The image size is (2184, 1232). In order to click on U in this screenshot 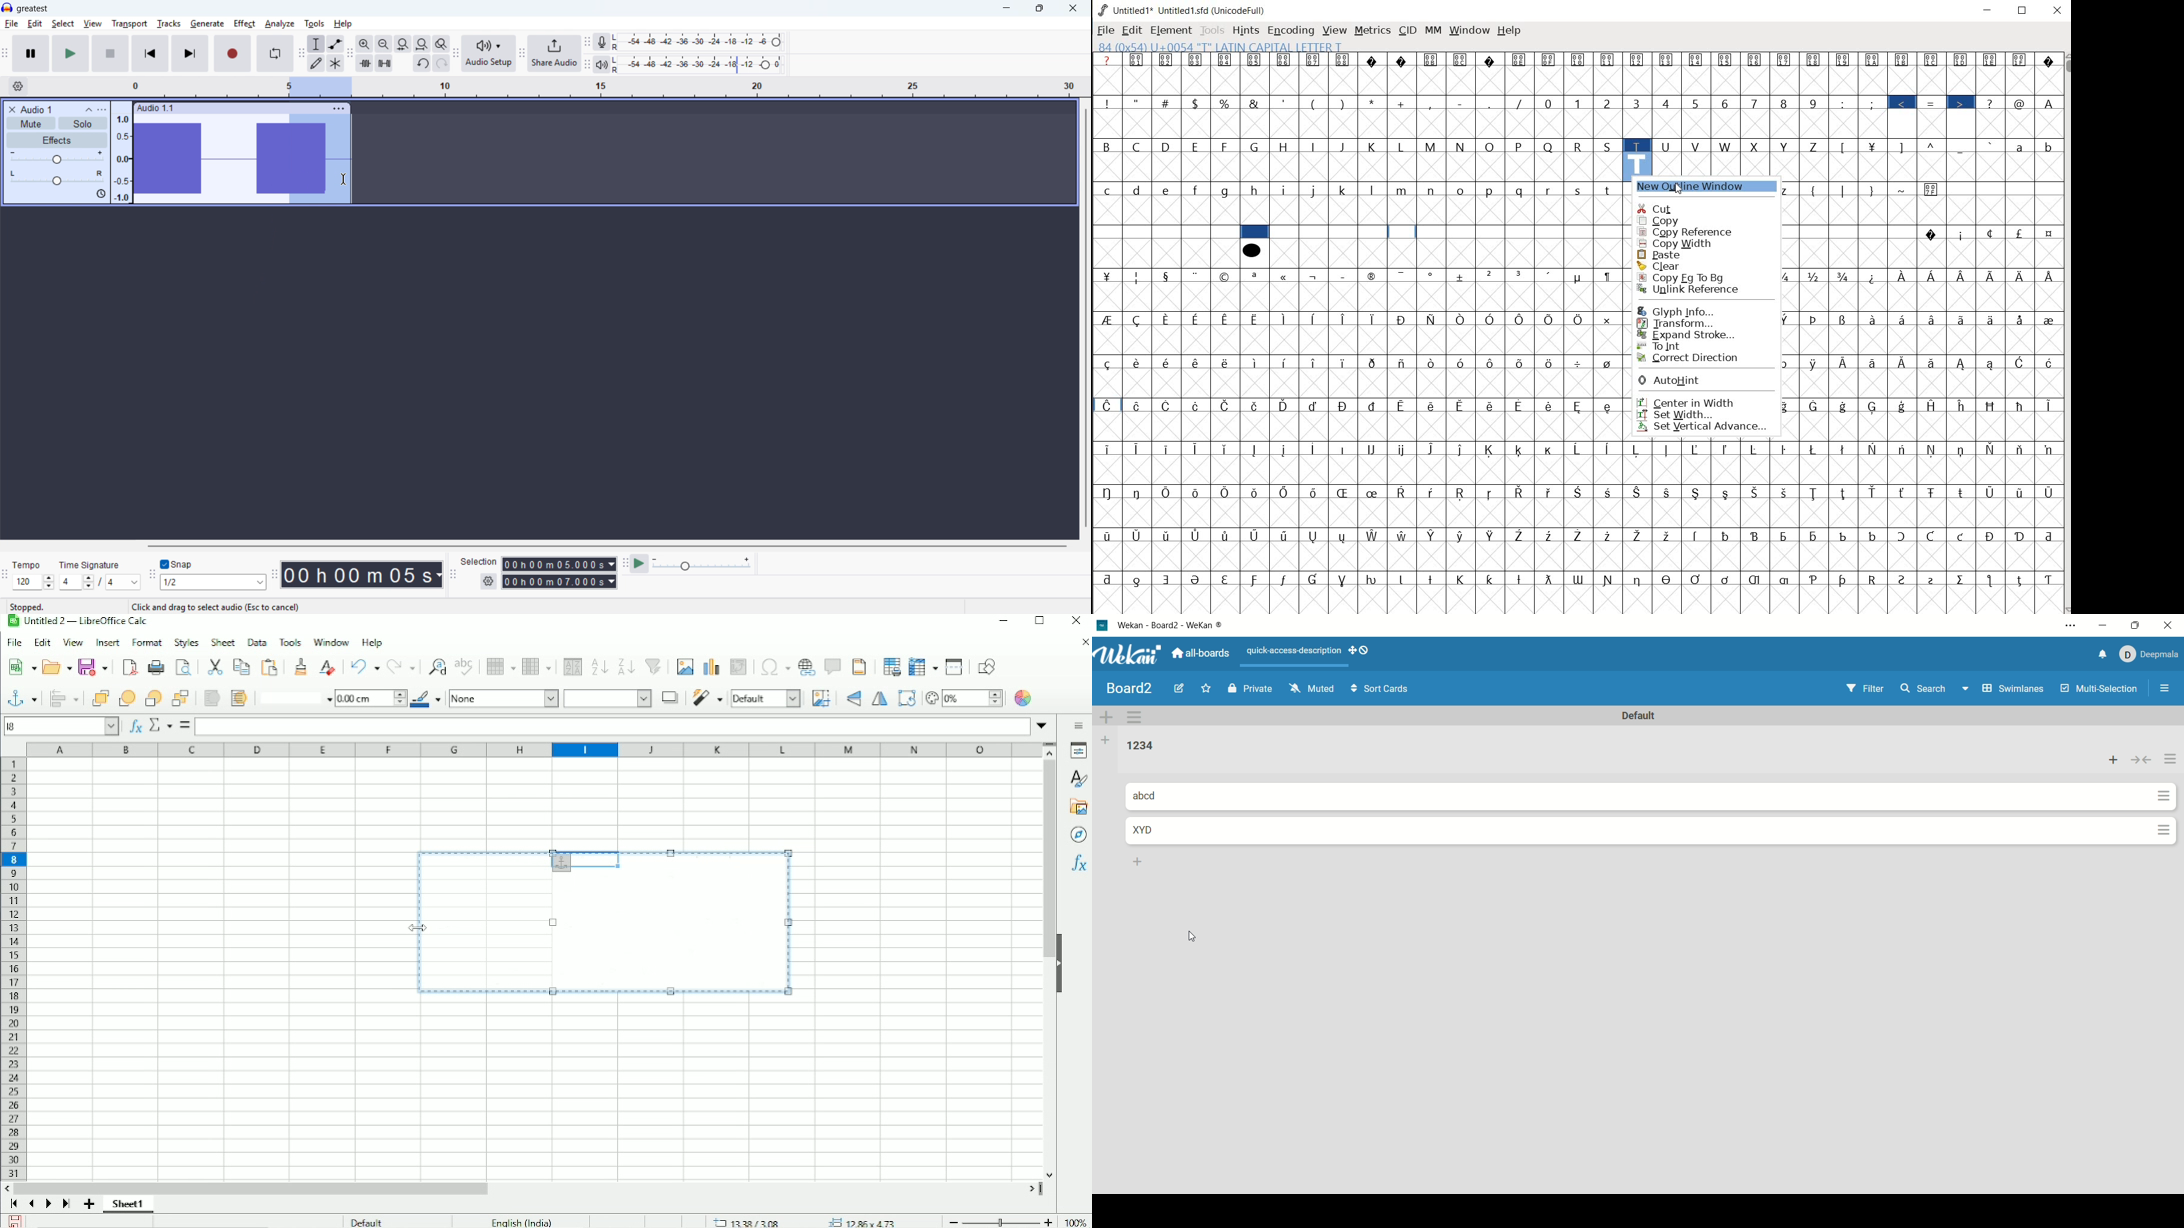, I will do `click(1667, 145)`.